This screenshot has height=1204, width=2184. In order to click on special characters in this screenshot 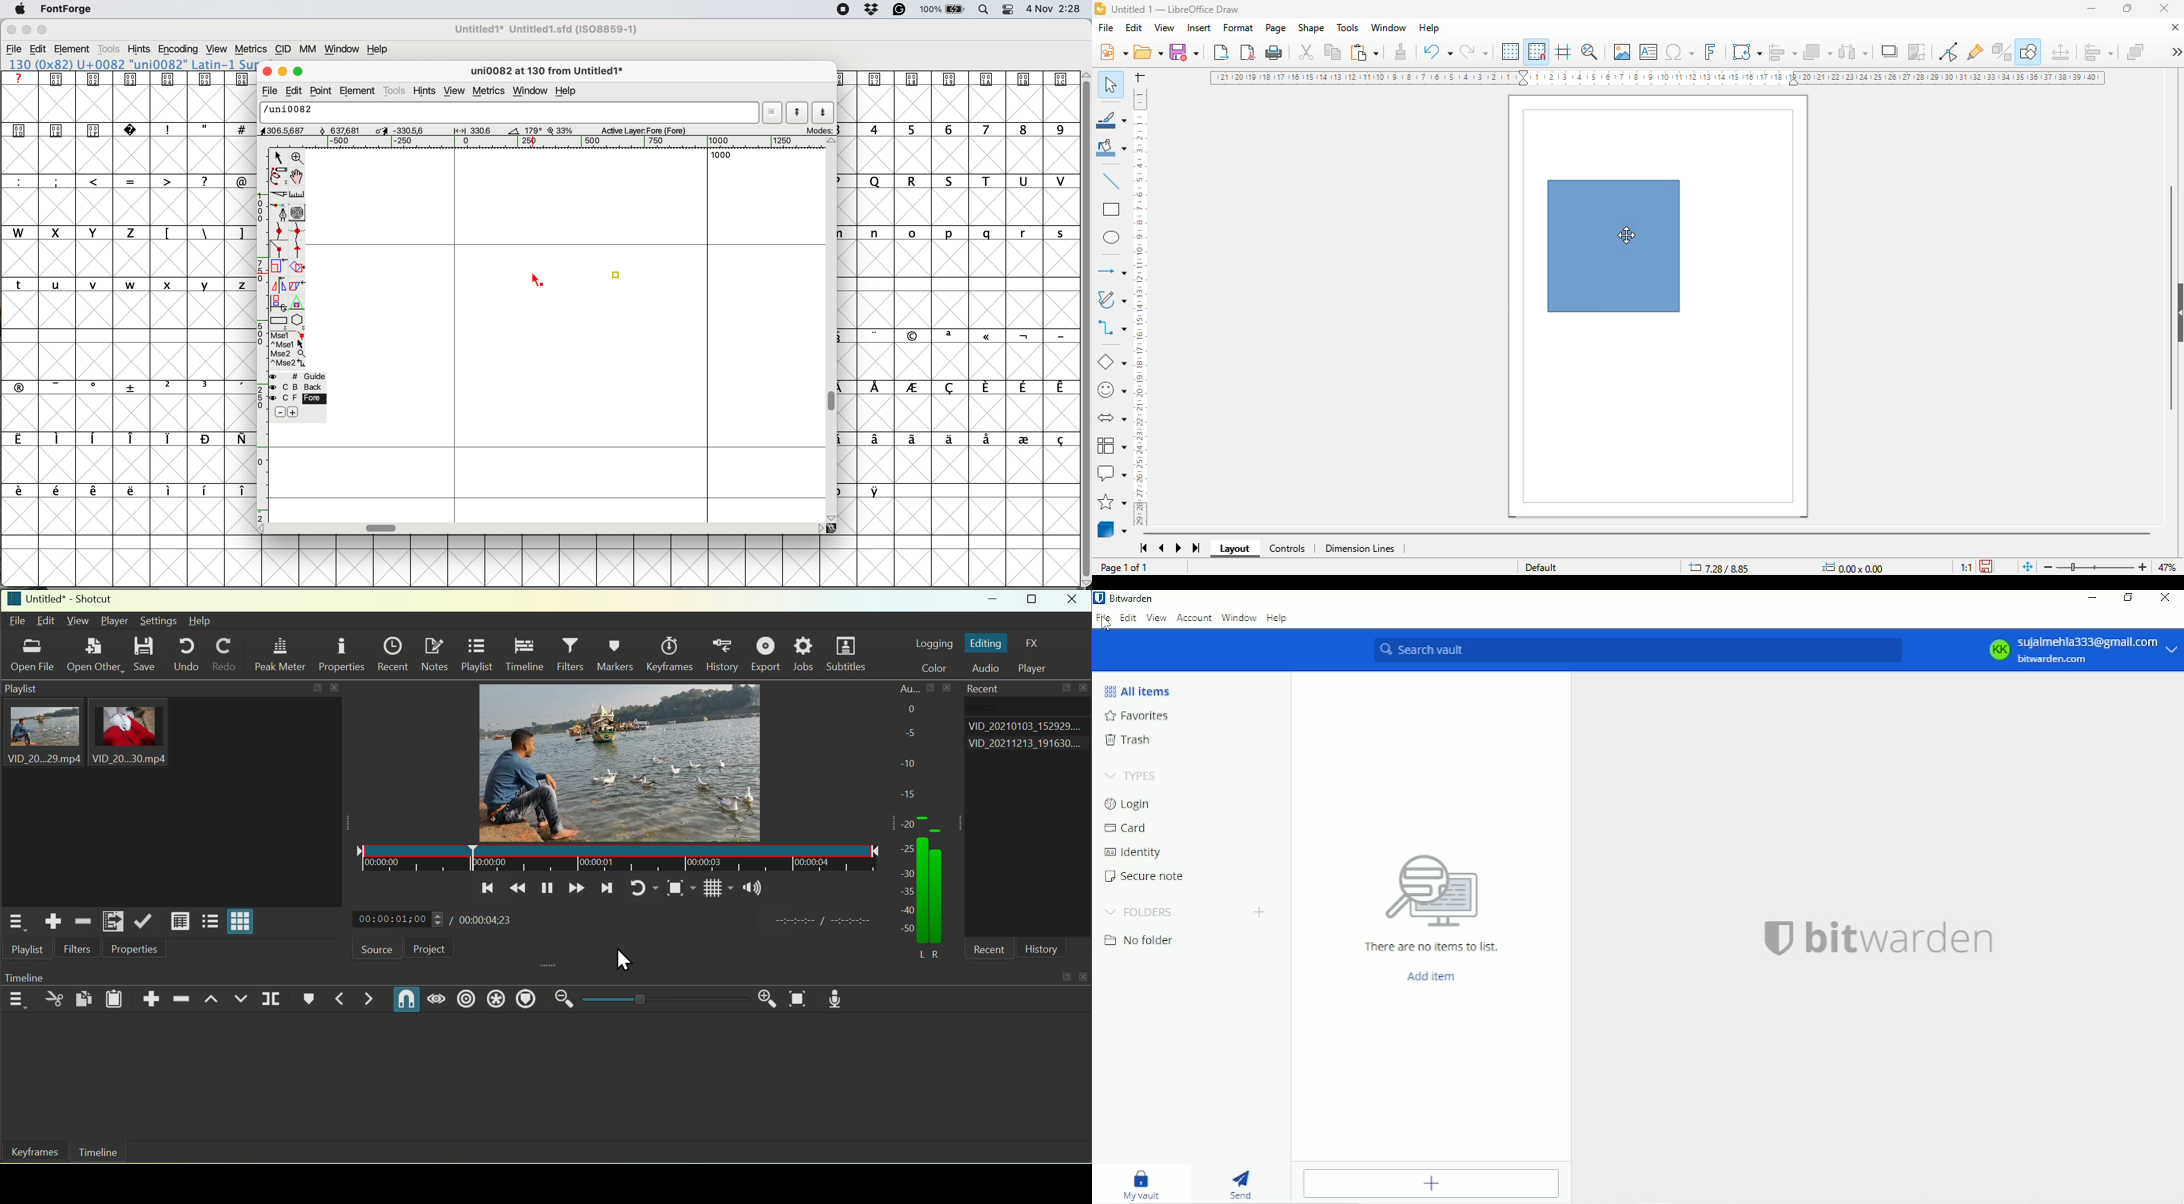, I will do `click(129, 181)`.